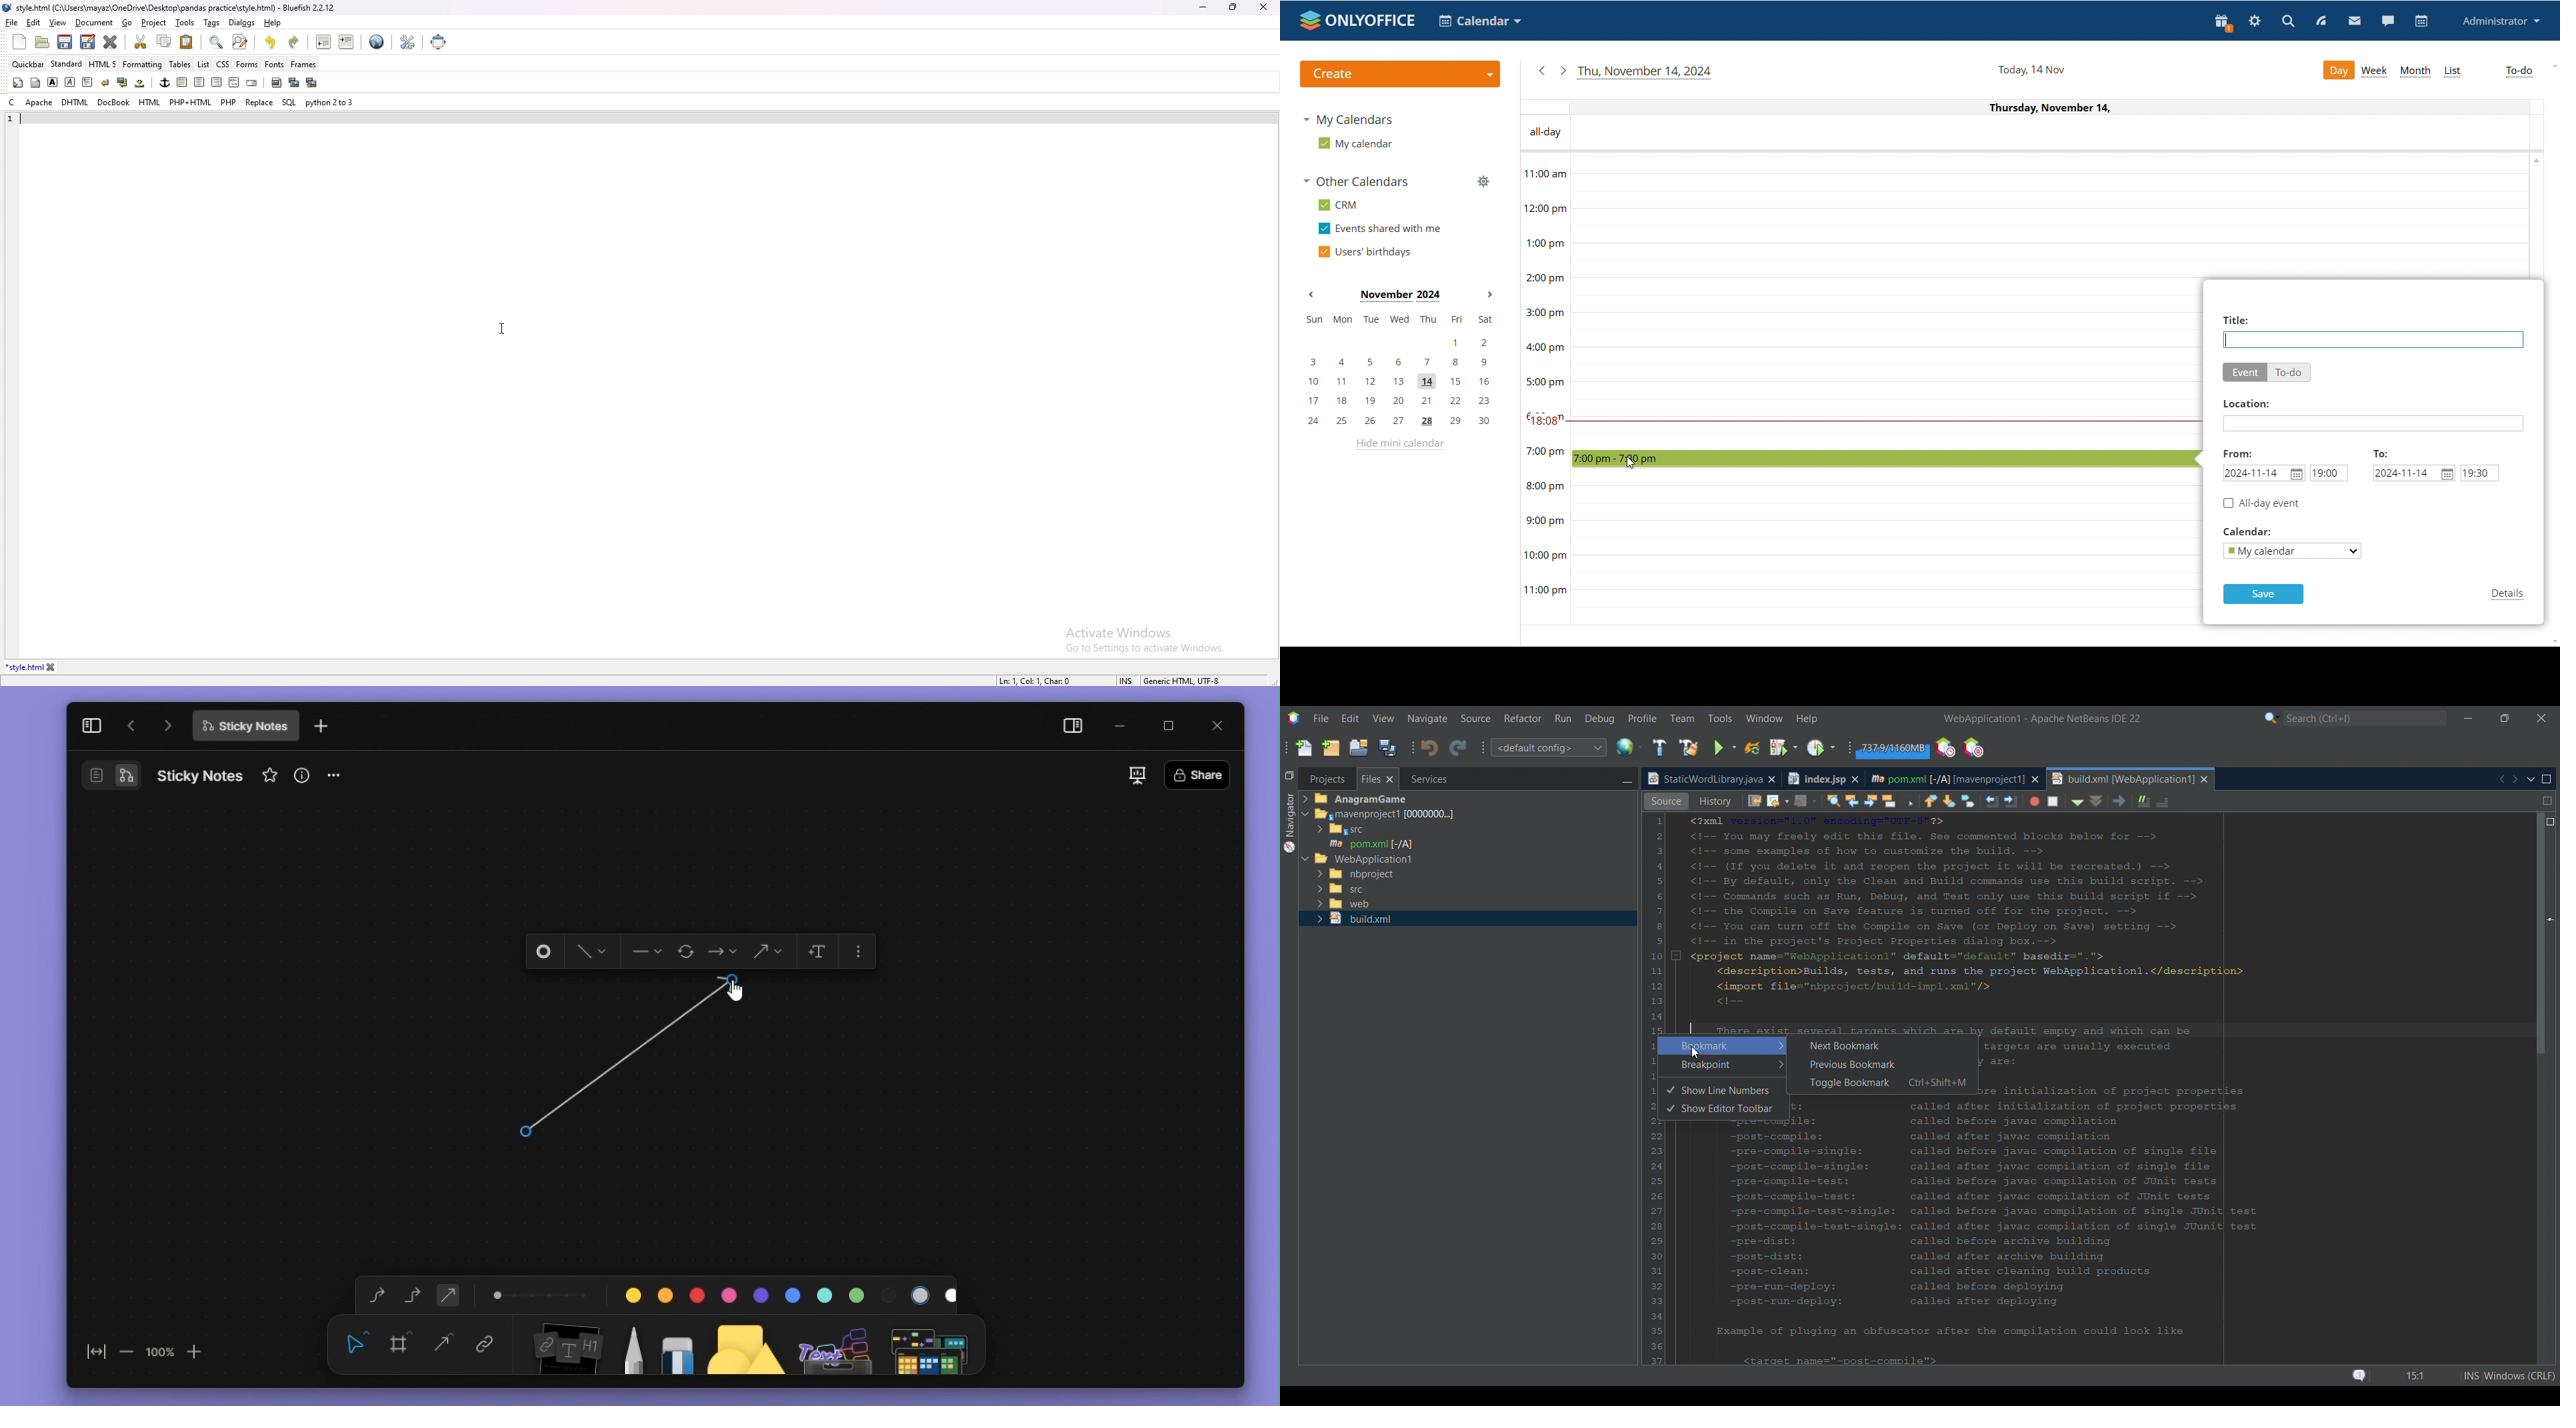 Image resolution: width=2576 pixels, height=1428 pixels. I want to click on indent, so click(346, 41).